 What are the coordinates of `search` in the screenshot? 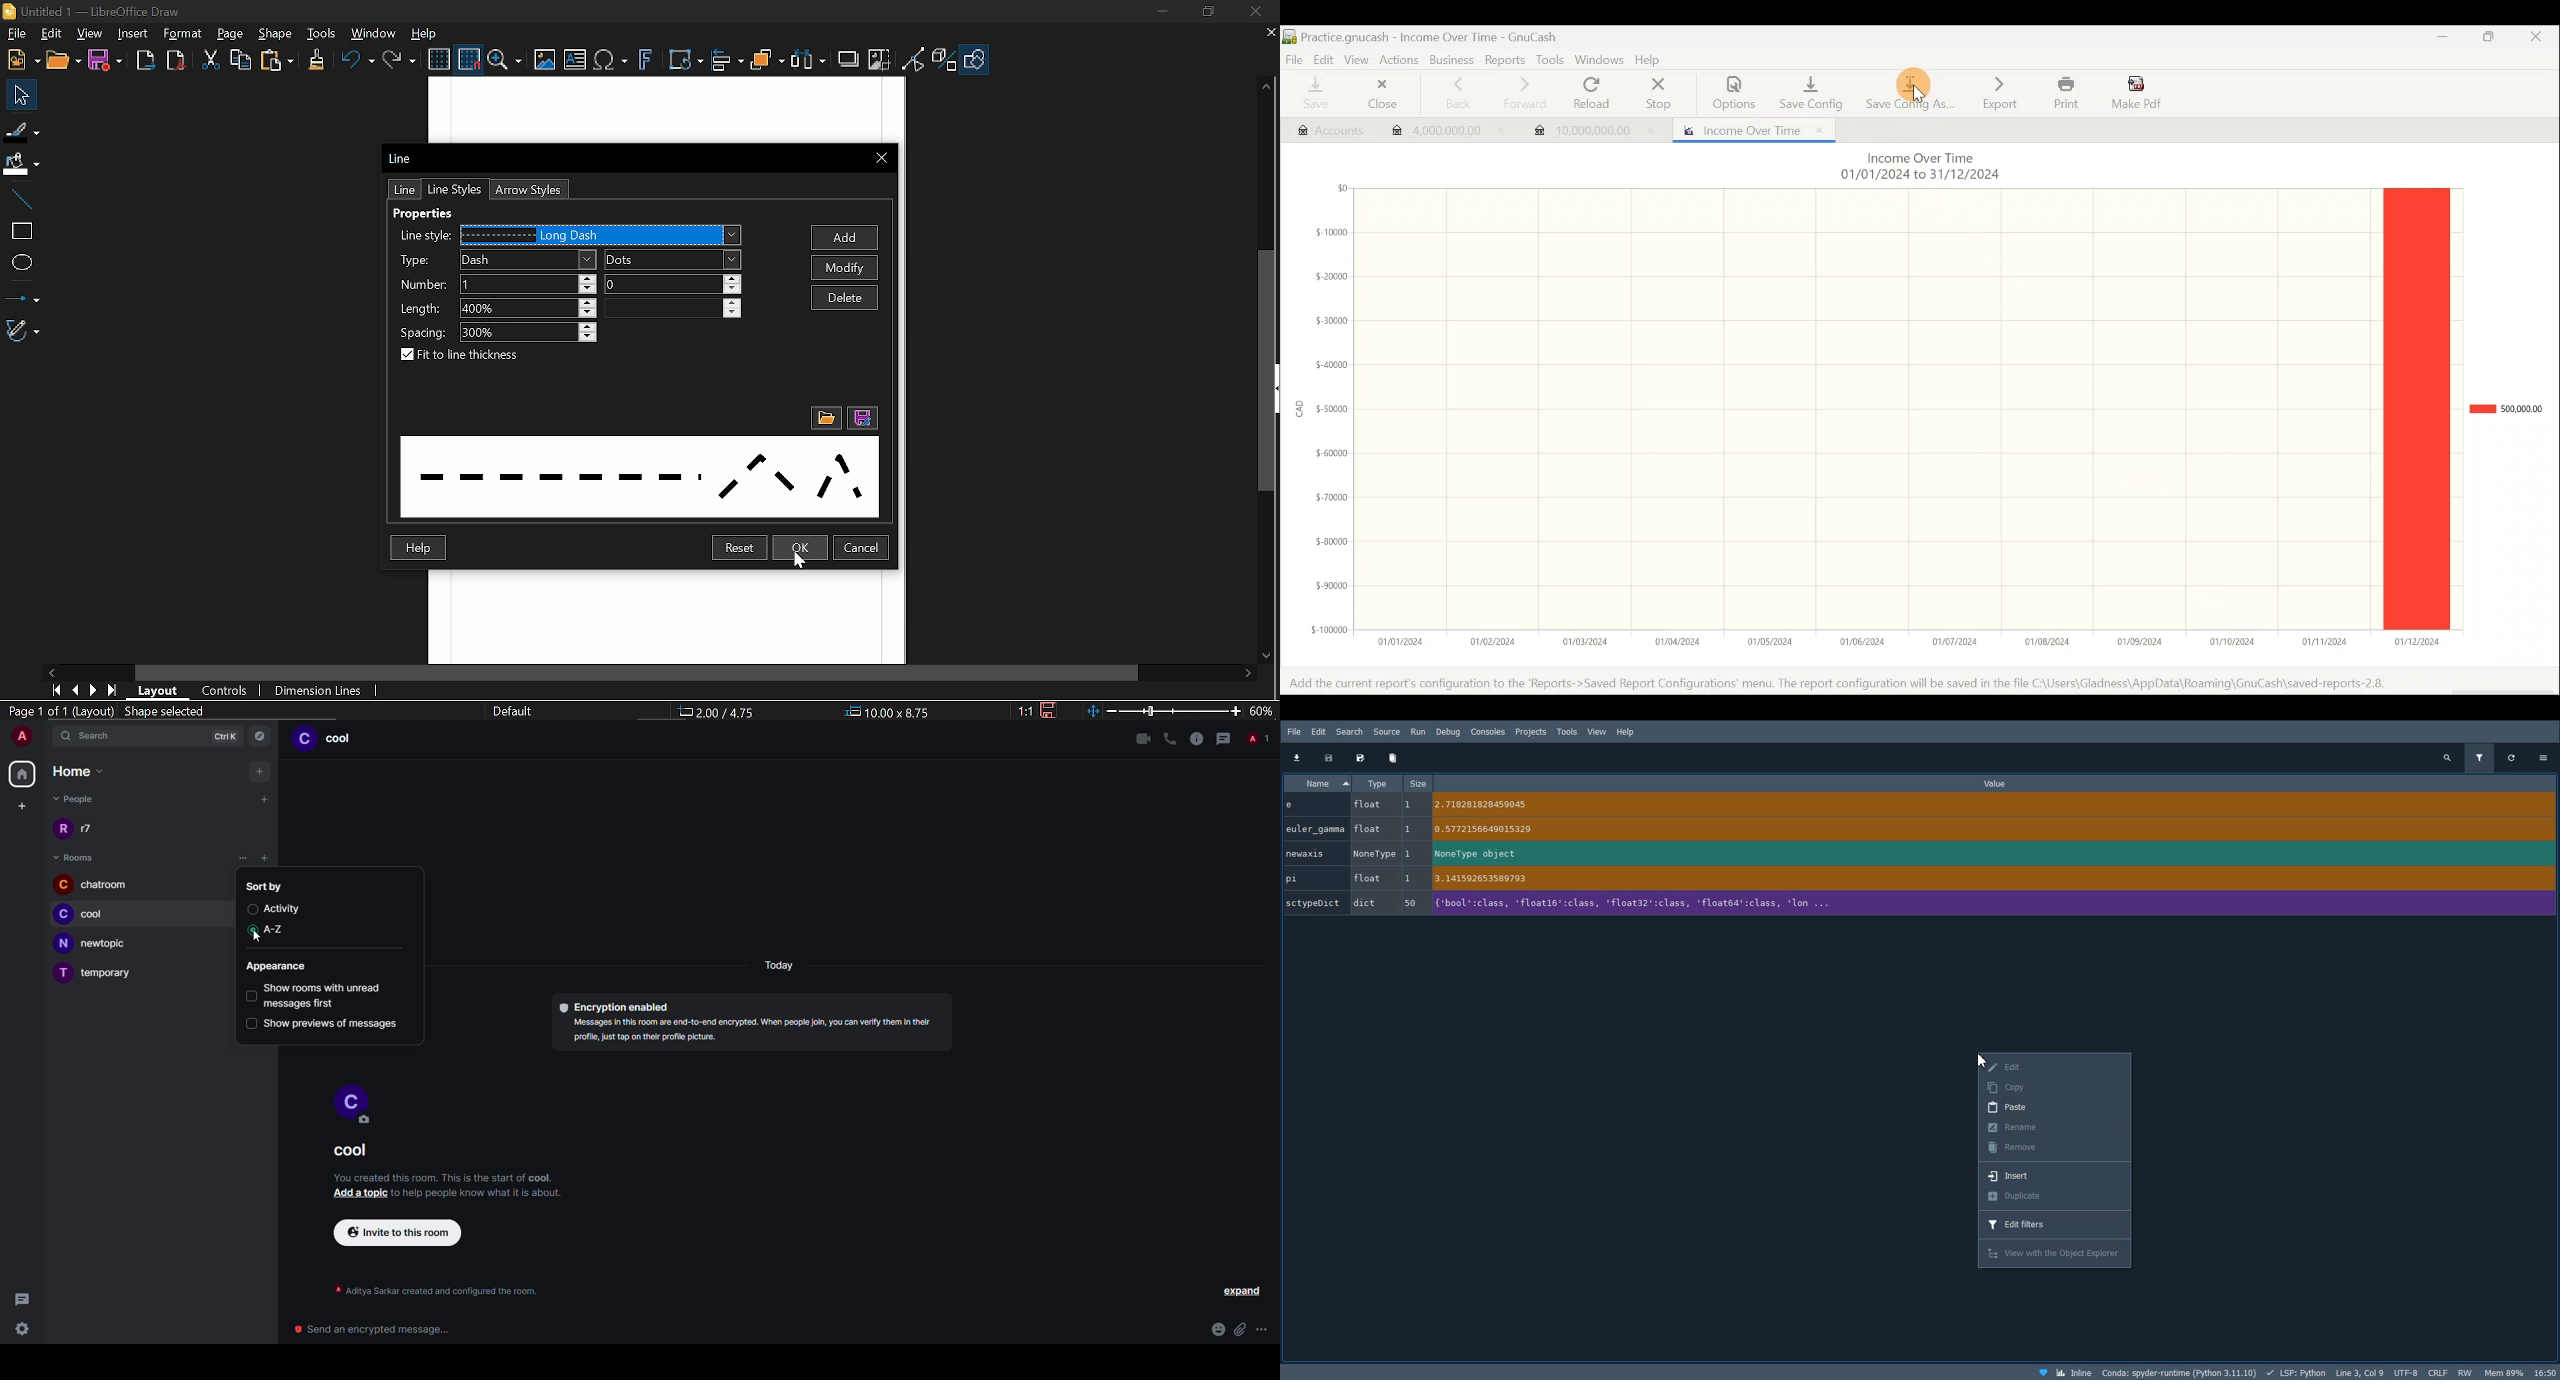 It's located at (99, 737).